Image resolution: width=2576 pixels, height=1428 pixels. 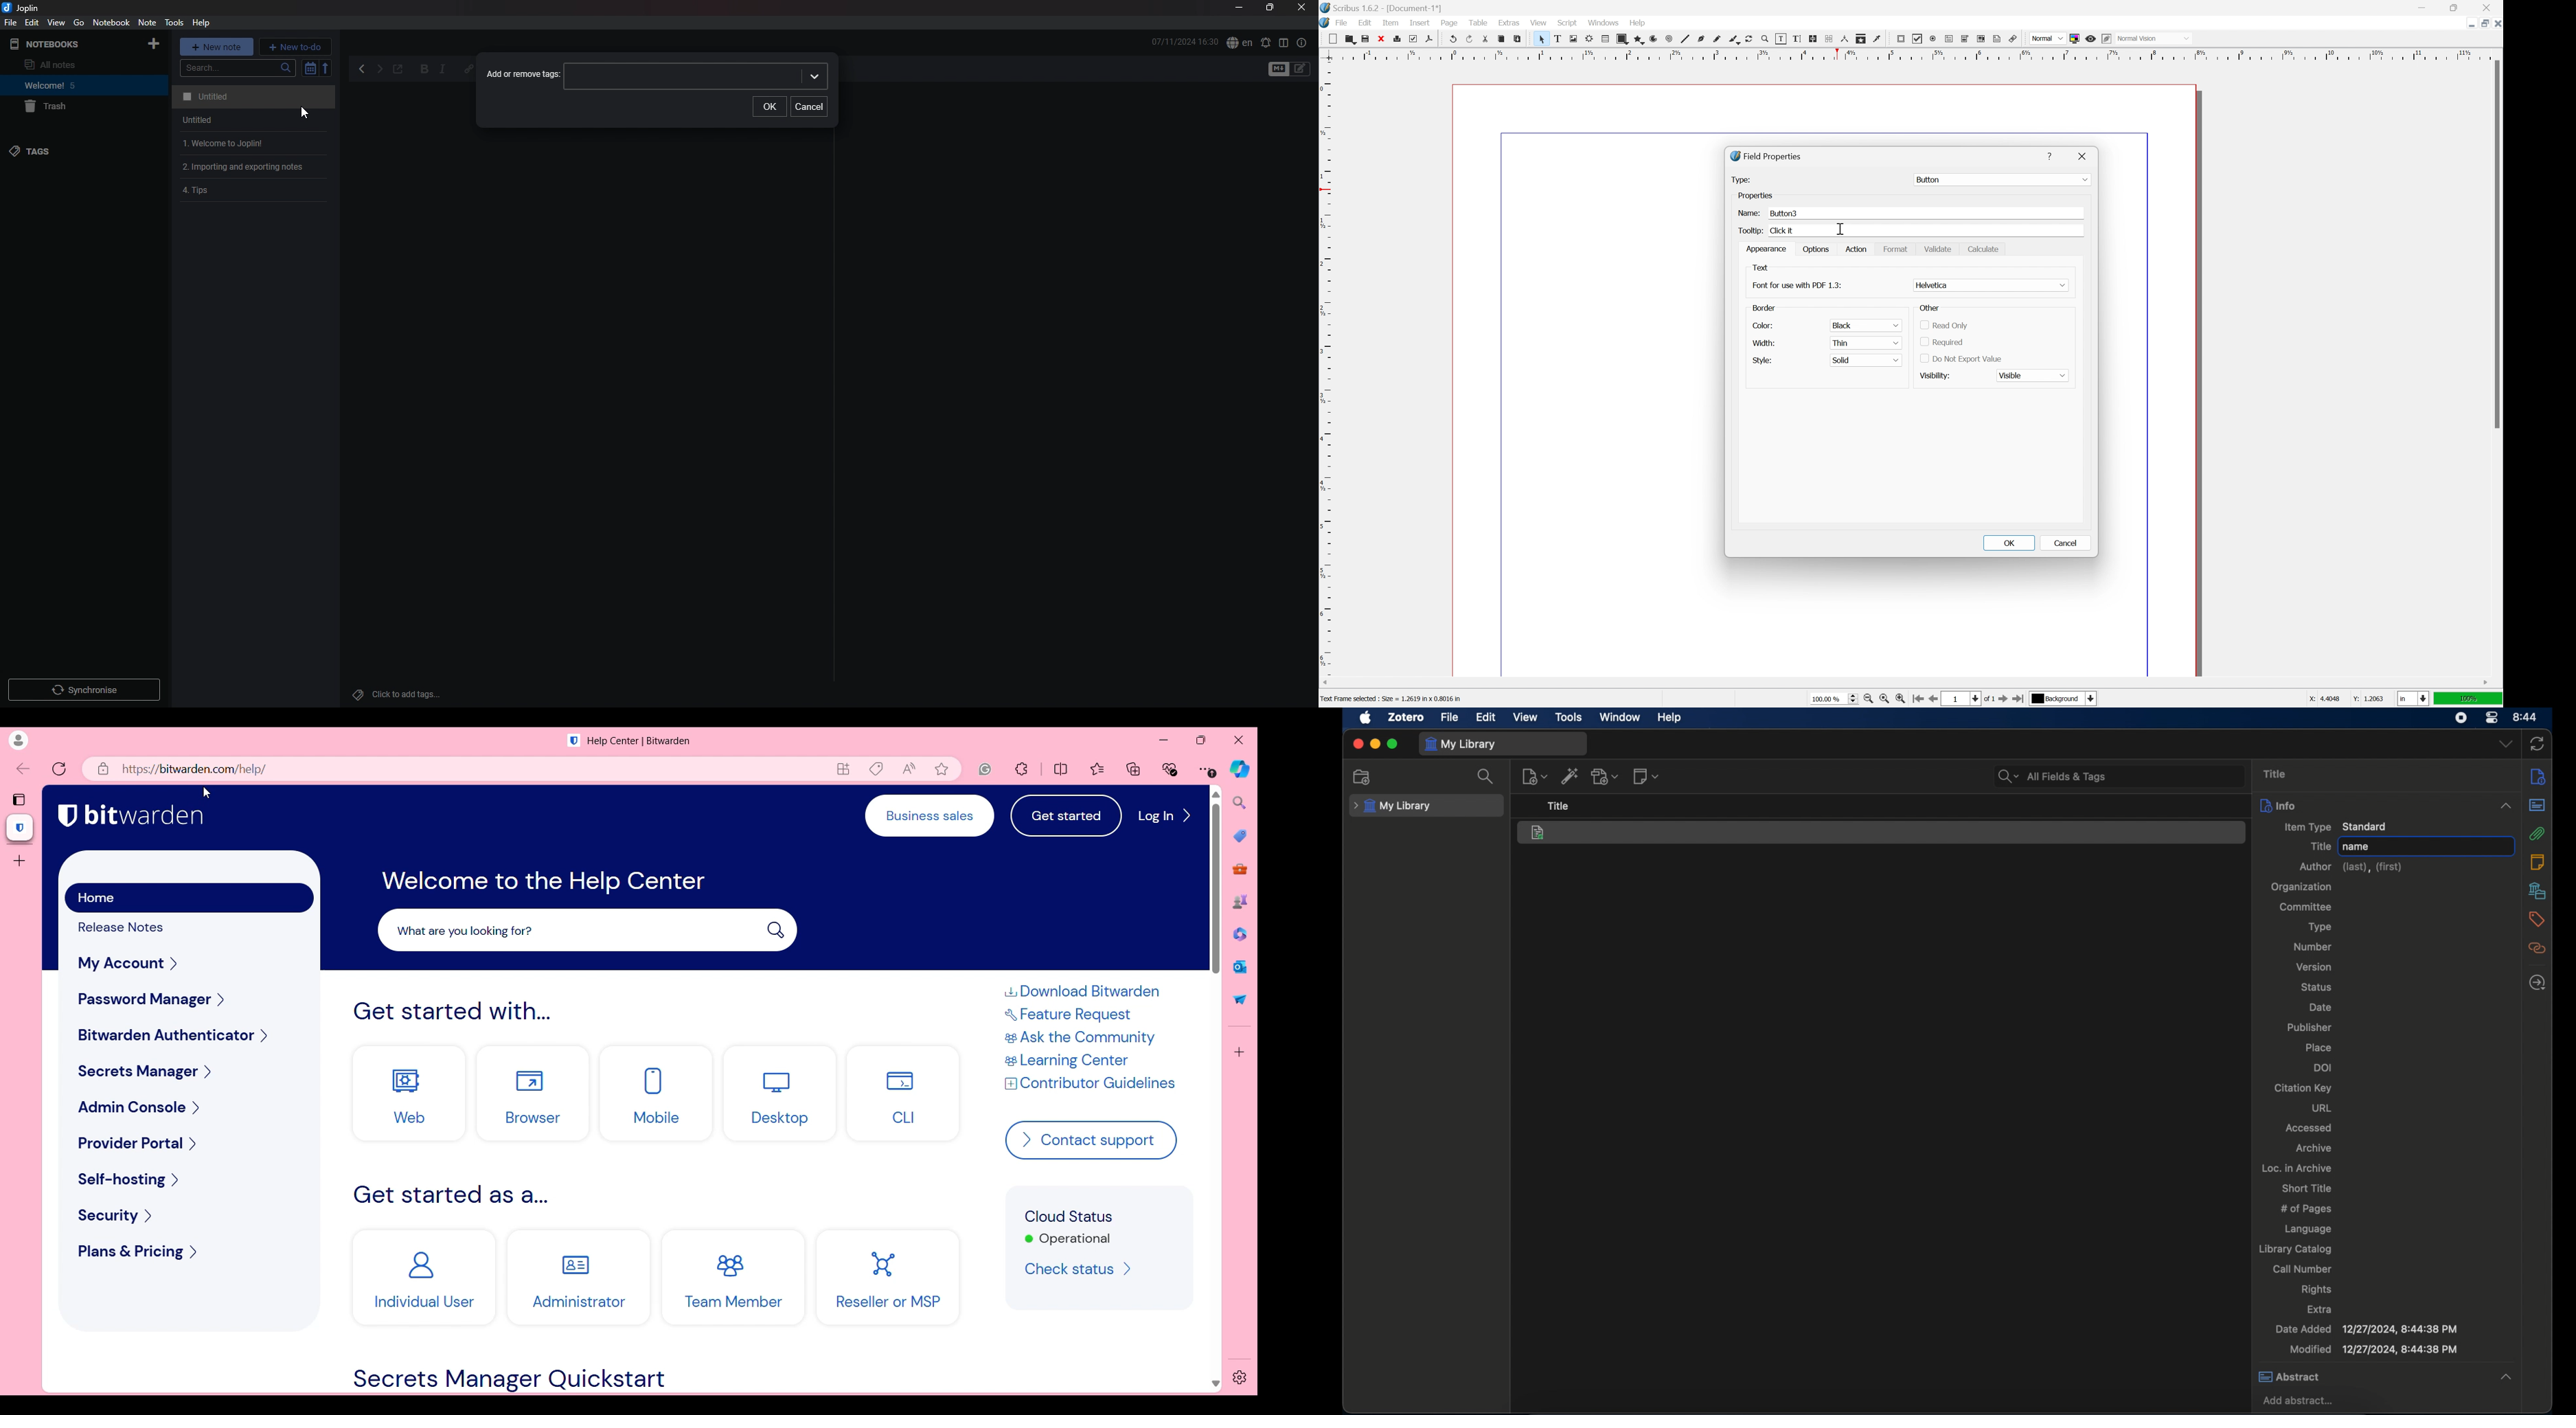 What do you see at coordinates (327, 67) in the screenshot?
I see `reverse sort order` at bounding box center [327, 67].